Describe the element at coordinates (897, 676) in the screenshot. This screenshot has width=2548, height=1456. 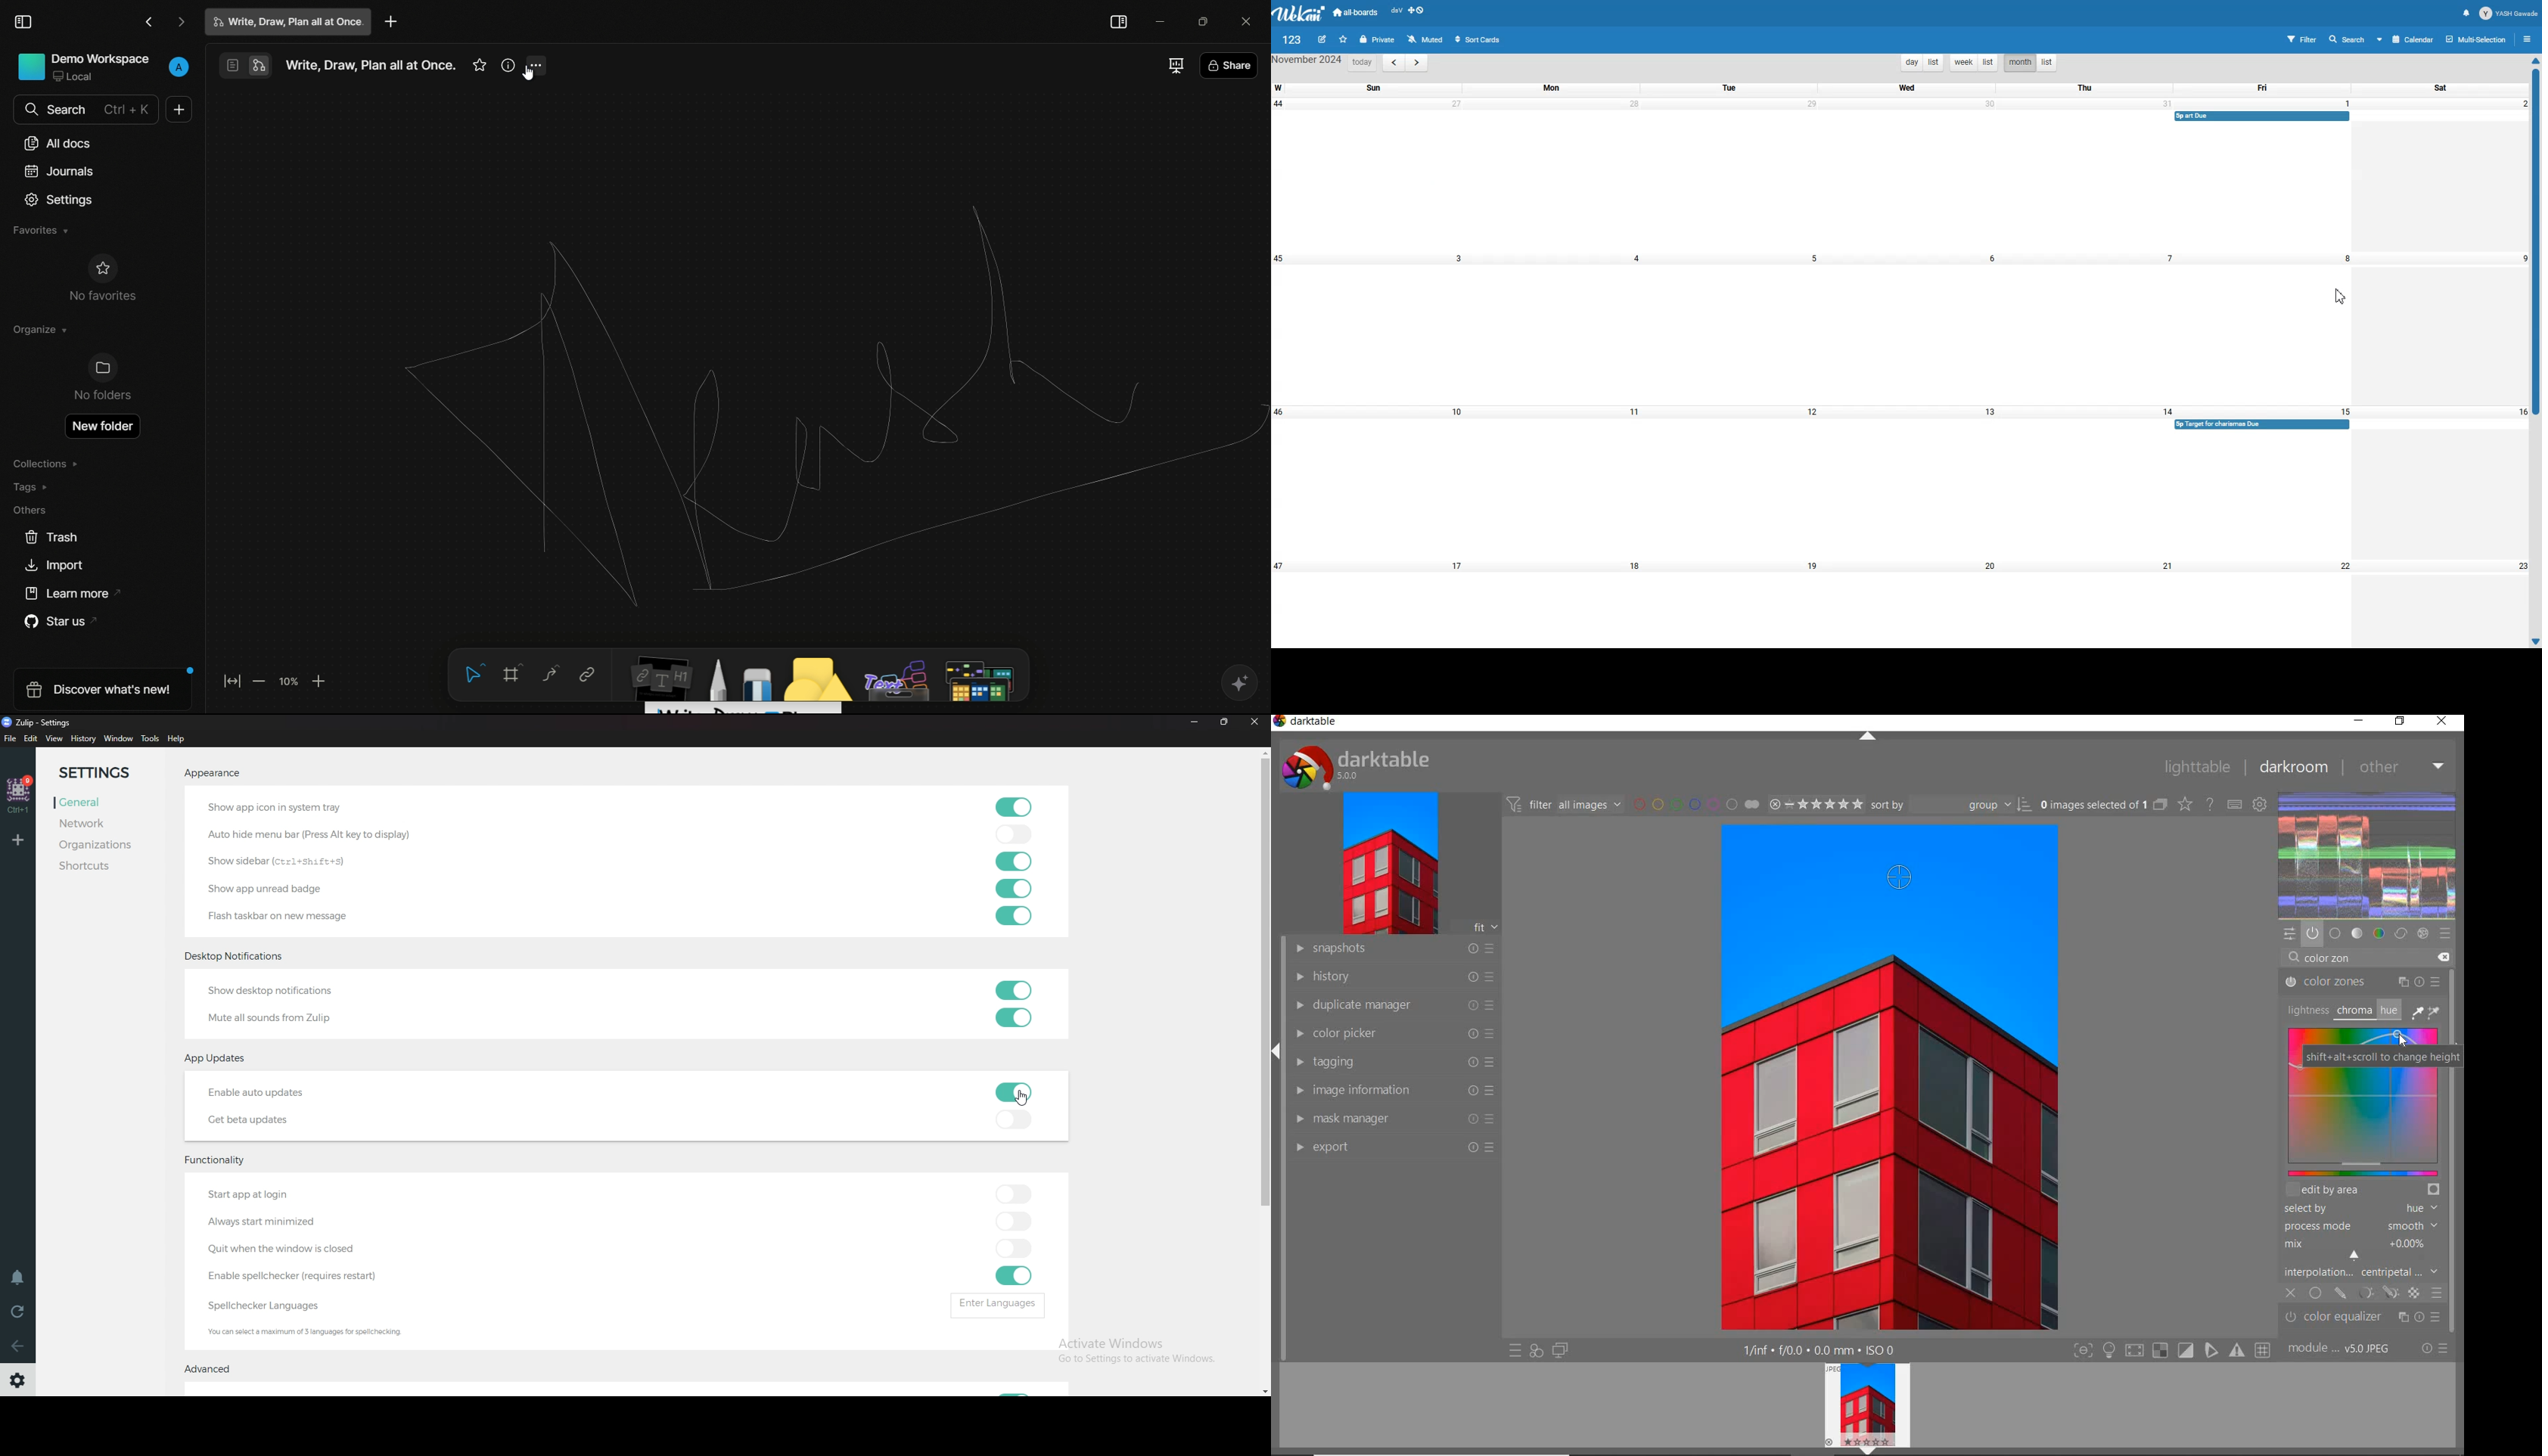
I see `others` at that location.